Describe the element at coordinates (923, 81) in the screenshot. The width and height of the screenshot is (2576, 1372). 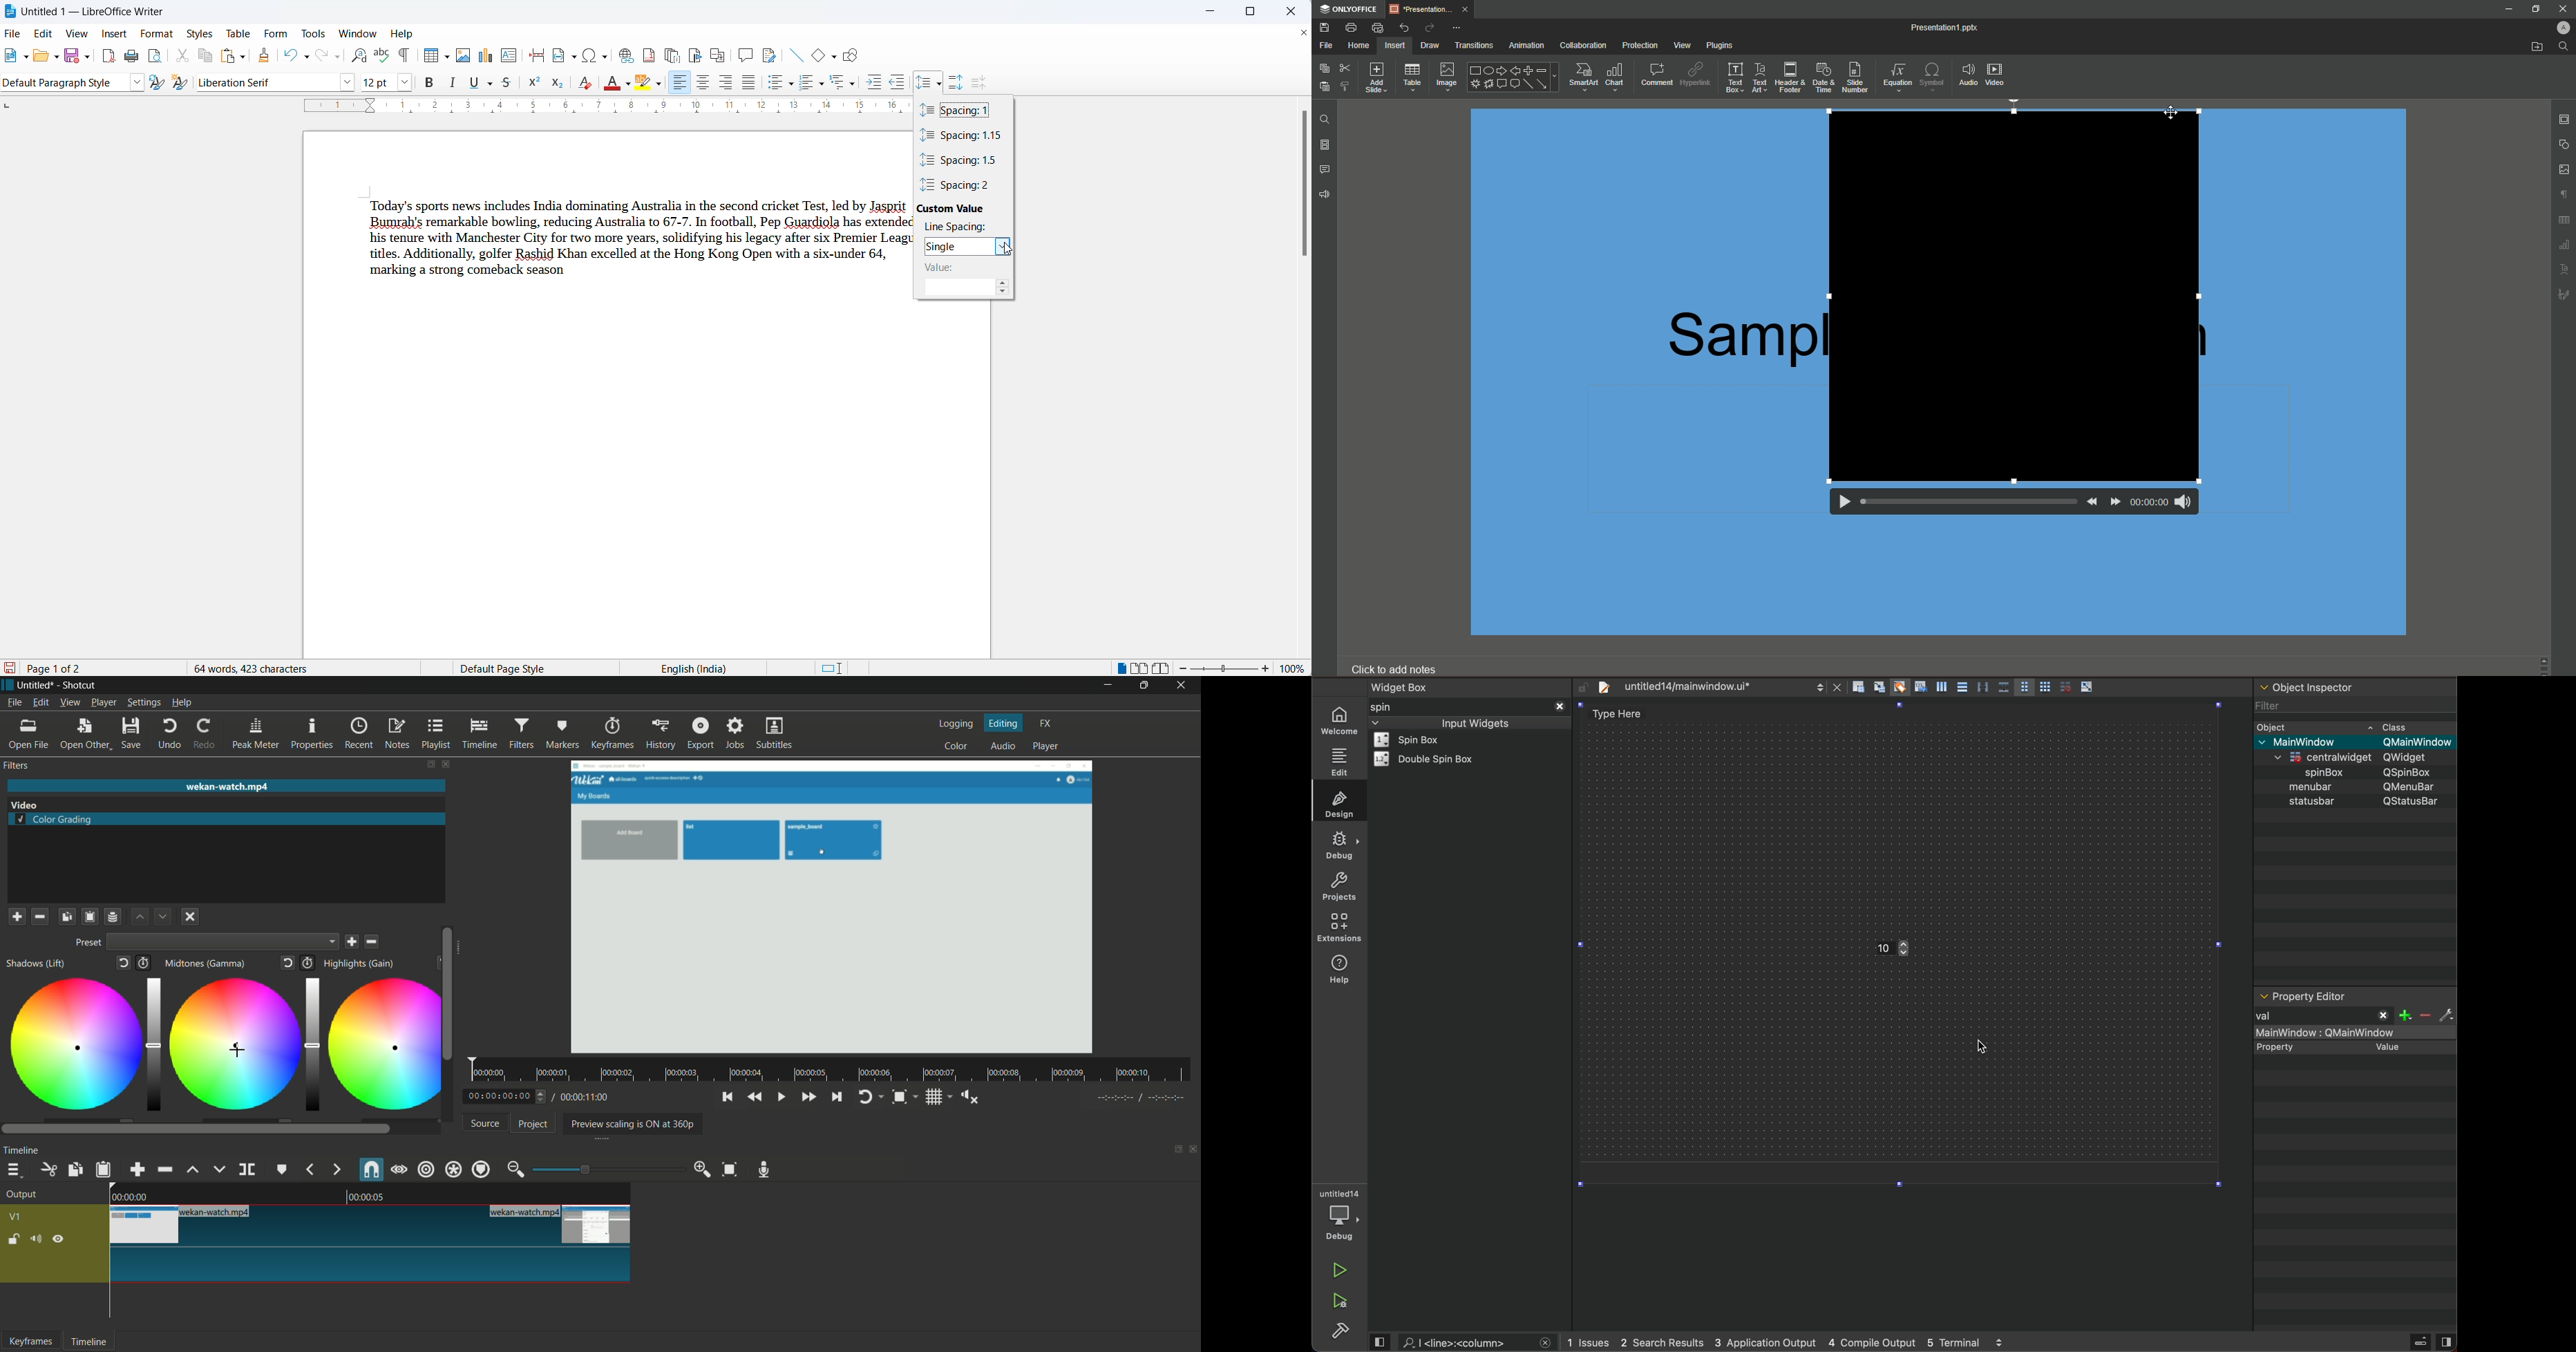
I see `set line spacing icon` at that location.